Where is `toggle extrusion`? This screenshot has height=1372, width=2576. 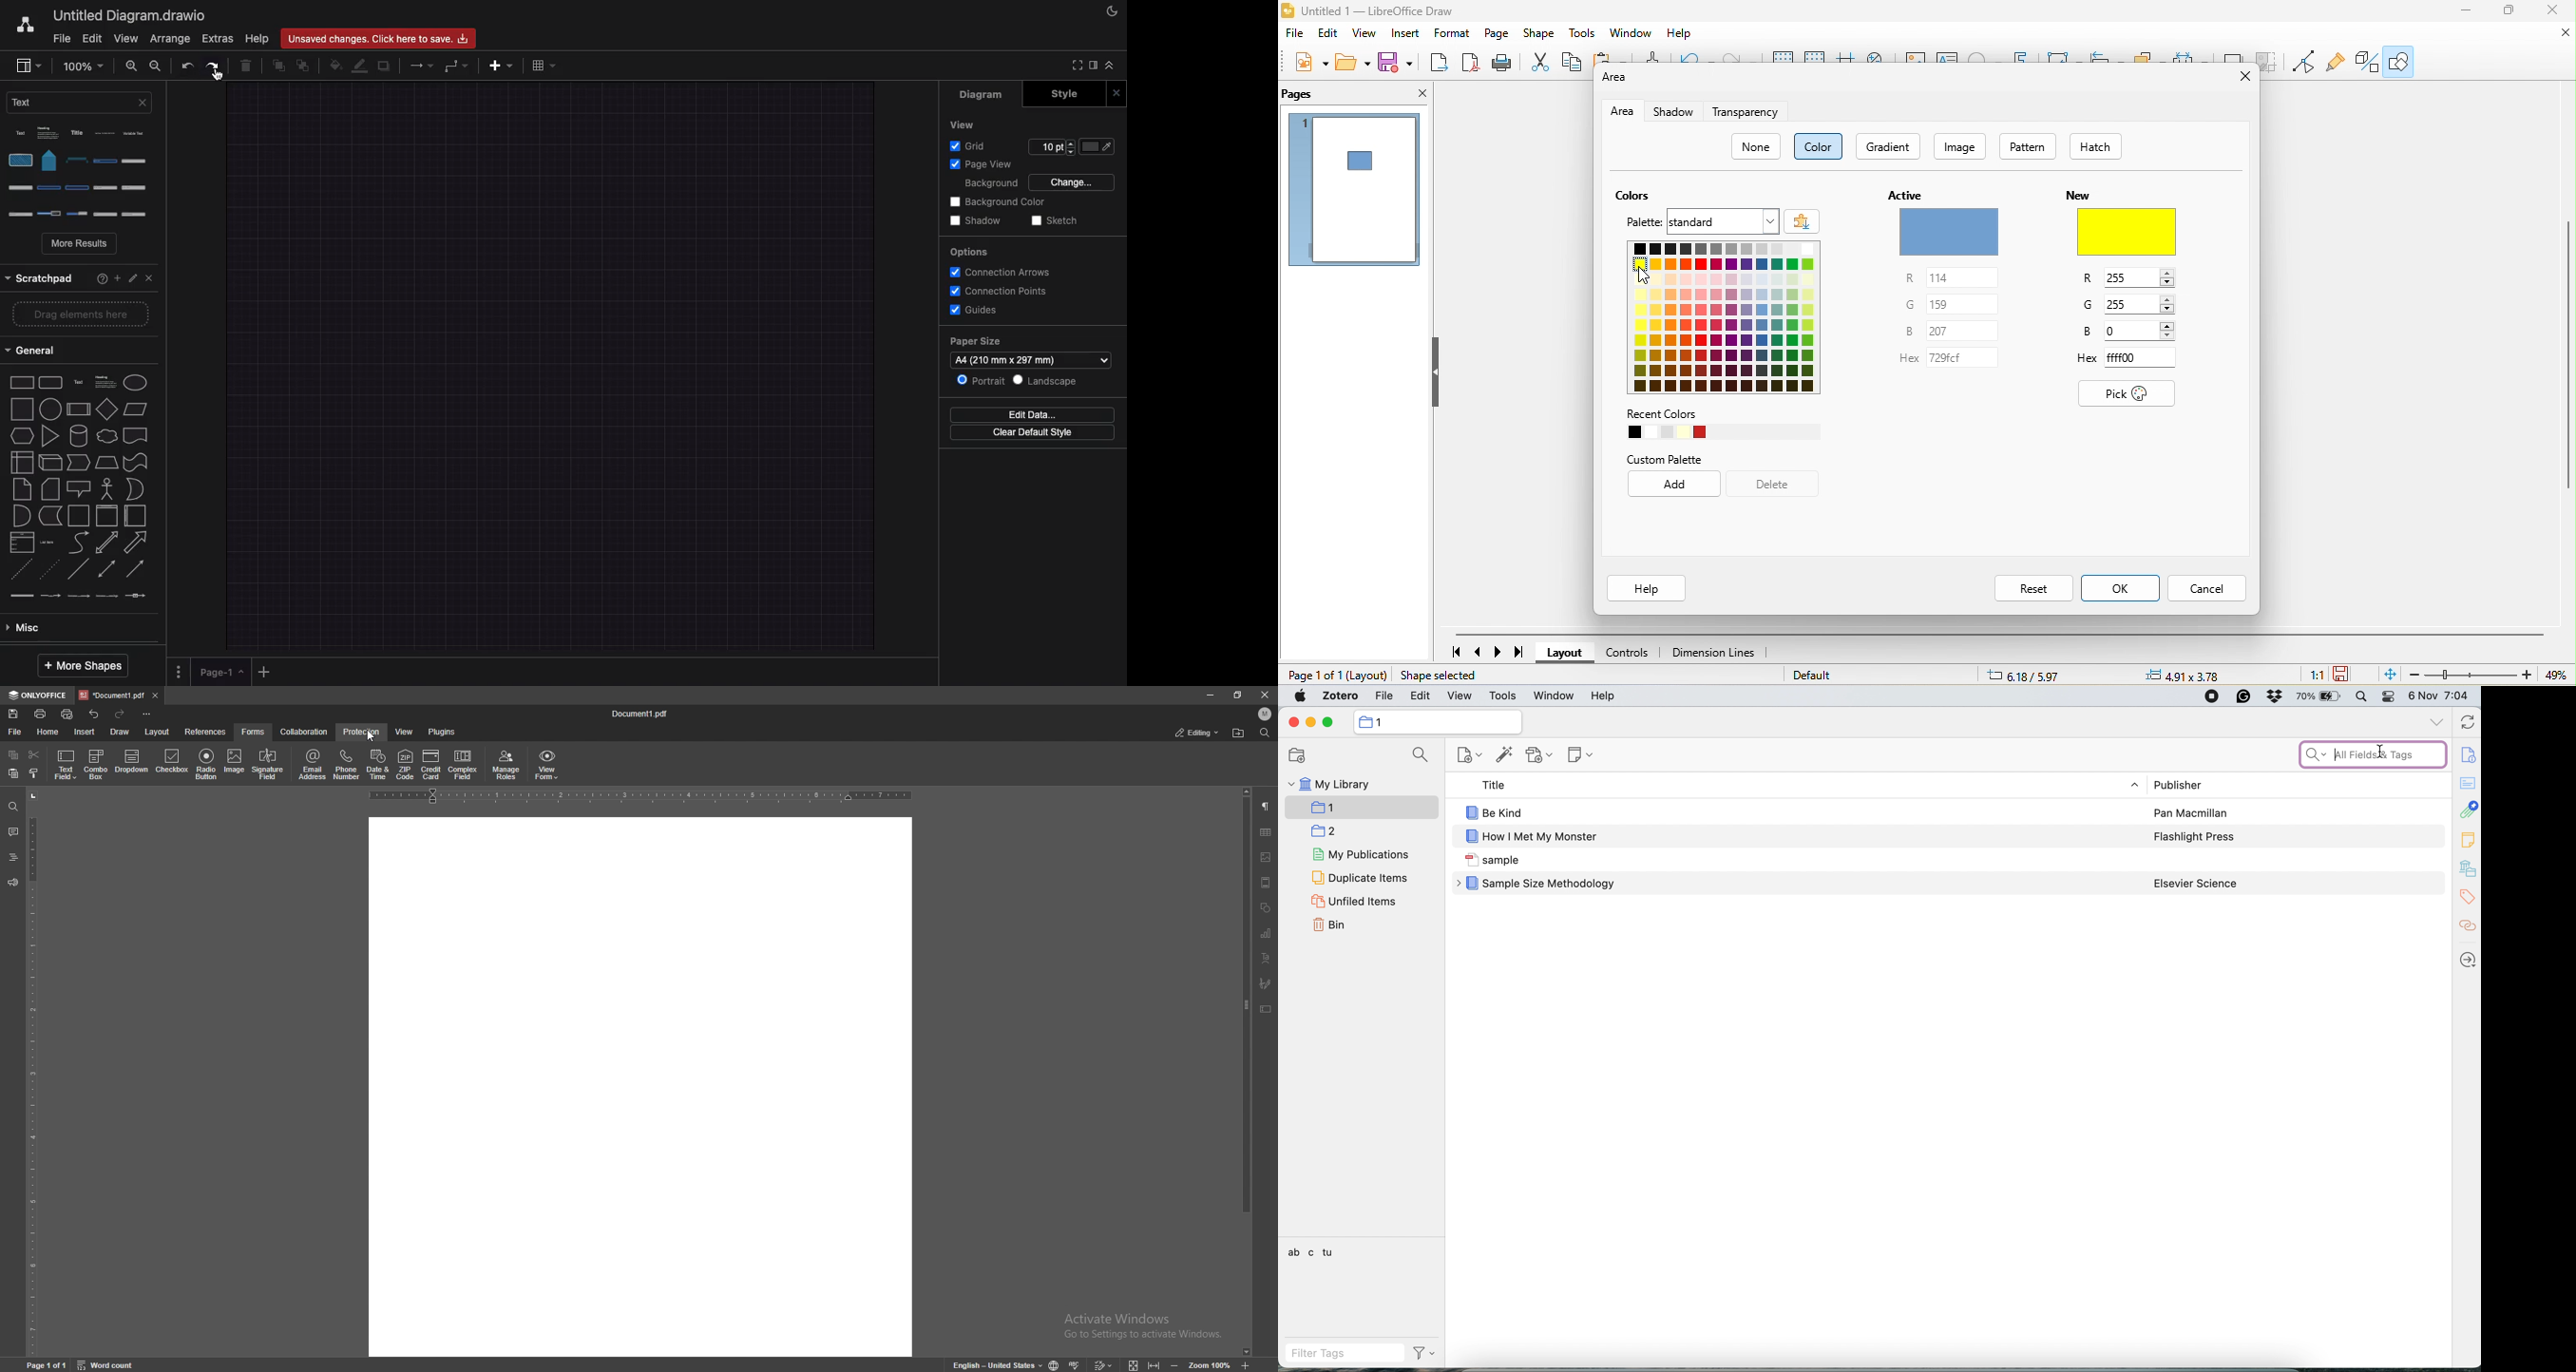
toggle extrusion is located at coordinates (2362, 62).